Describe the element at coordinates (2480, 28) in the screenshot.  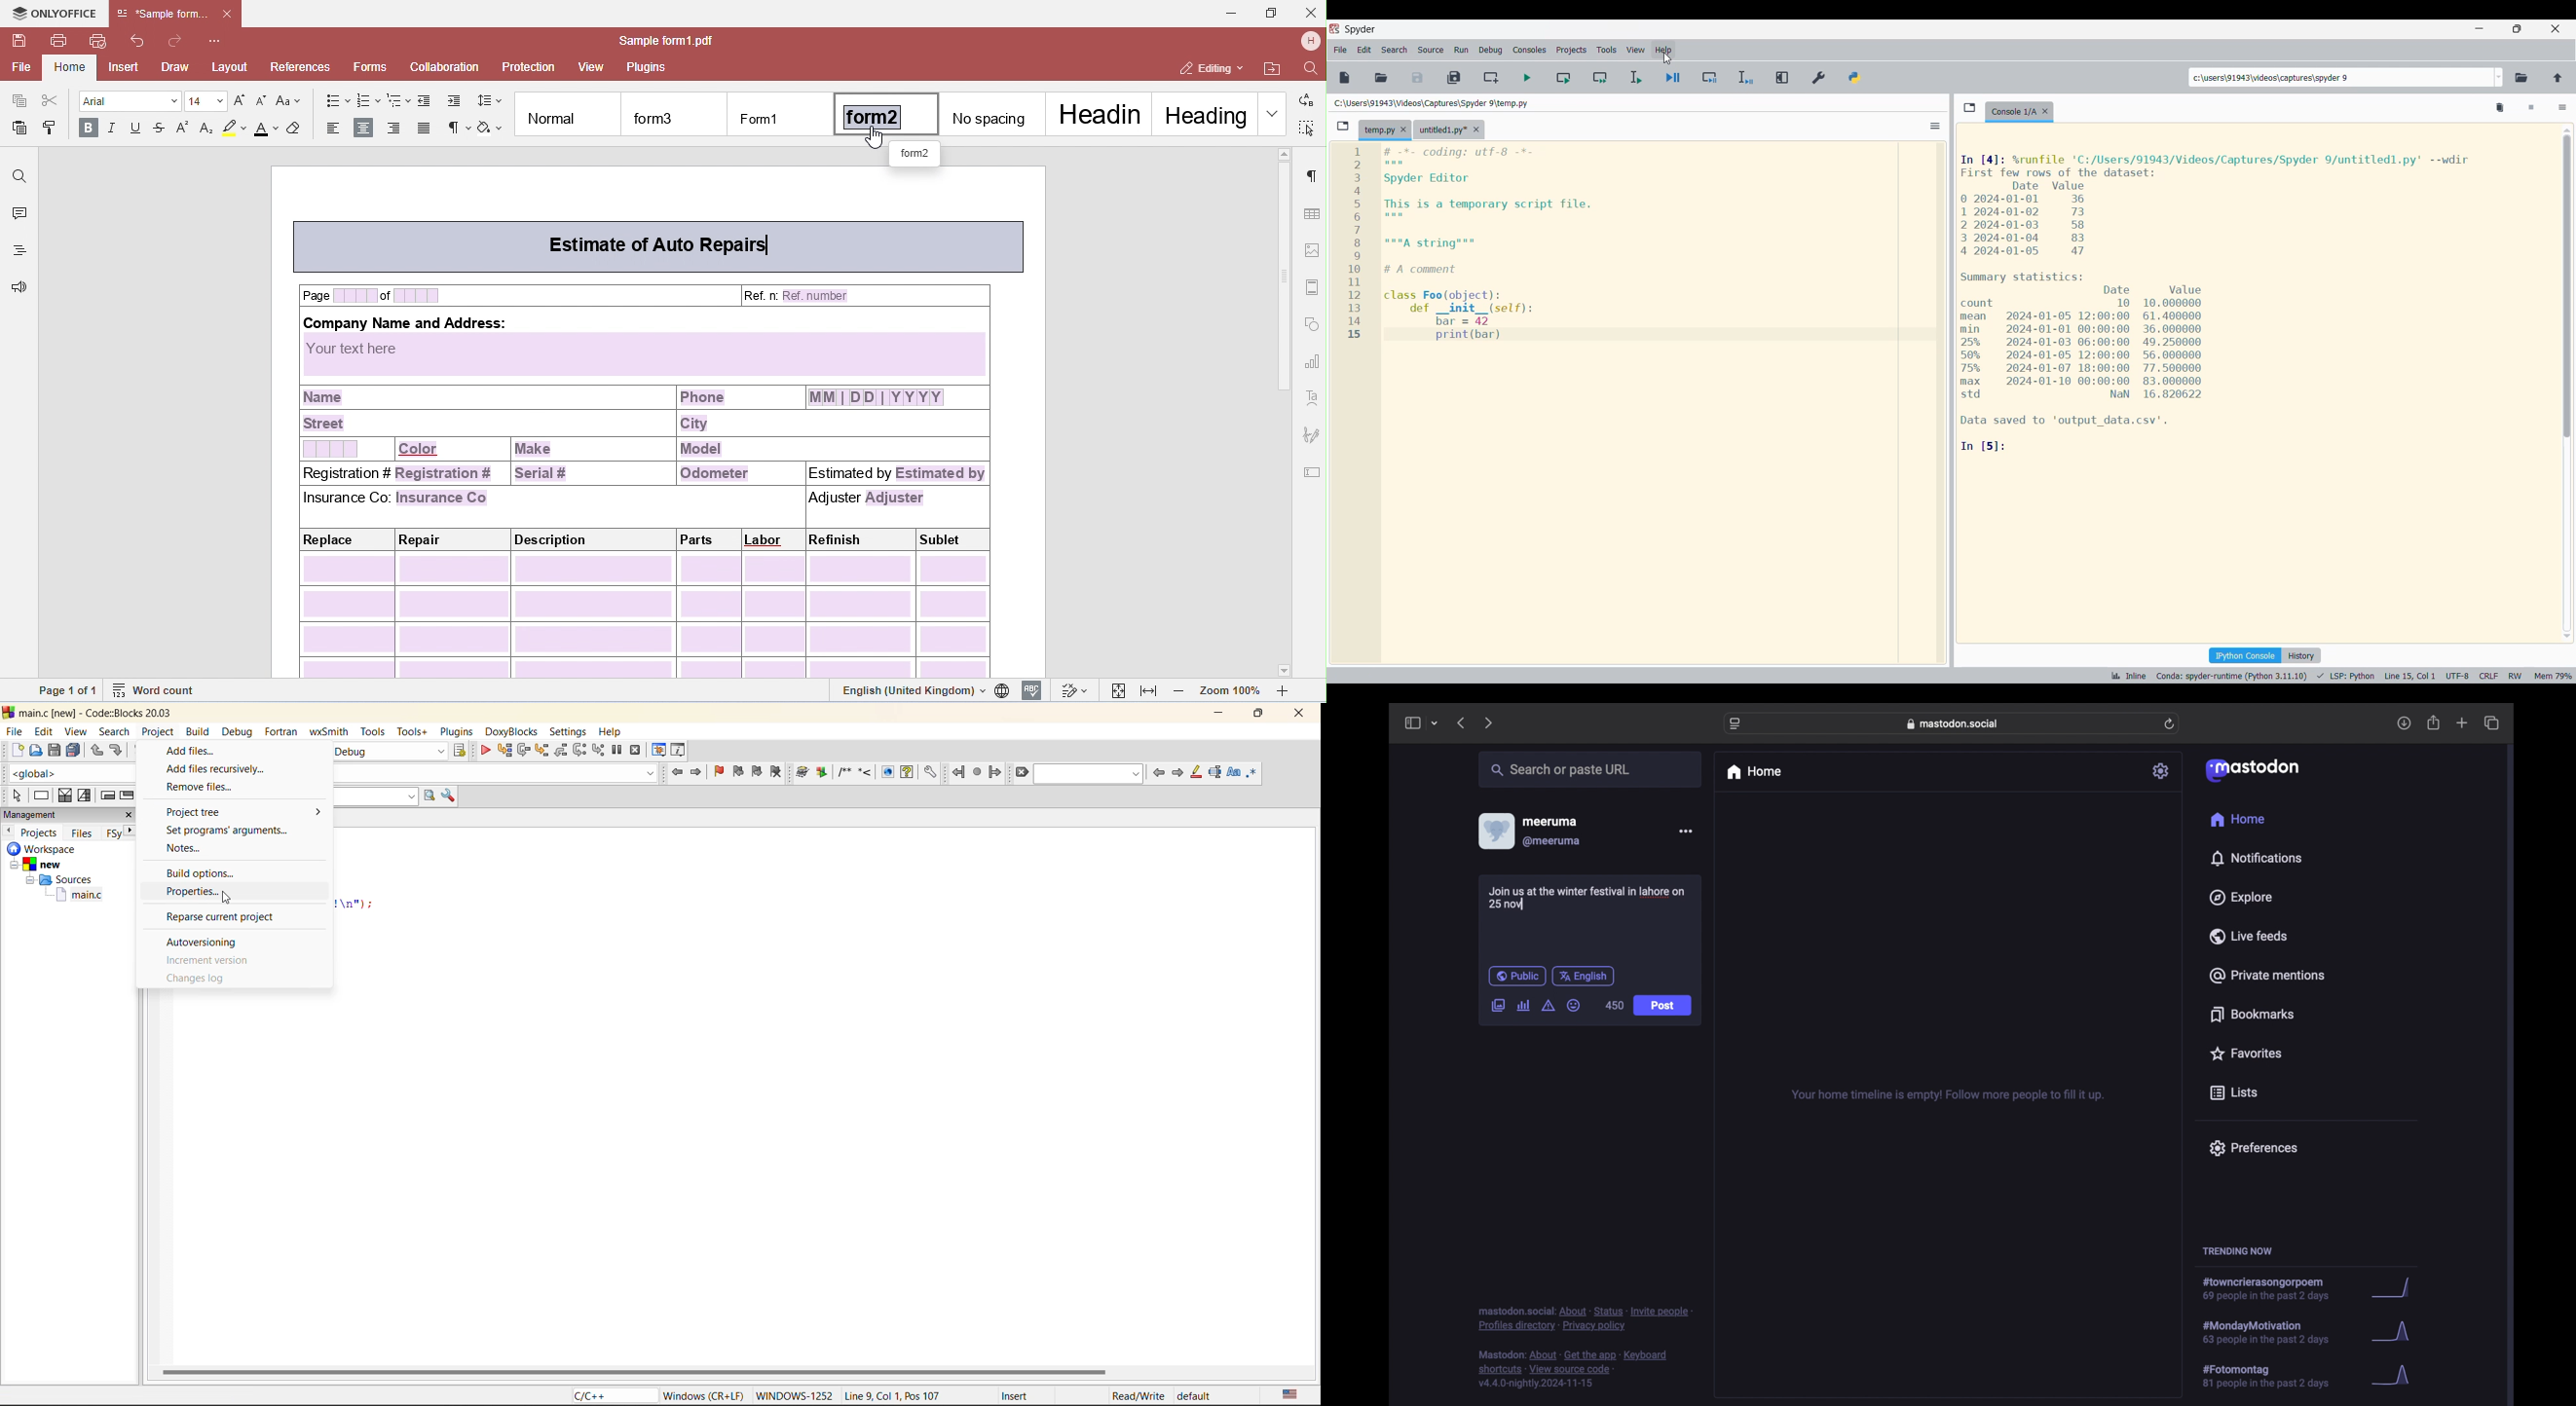
I see `Minimize` at that location.